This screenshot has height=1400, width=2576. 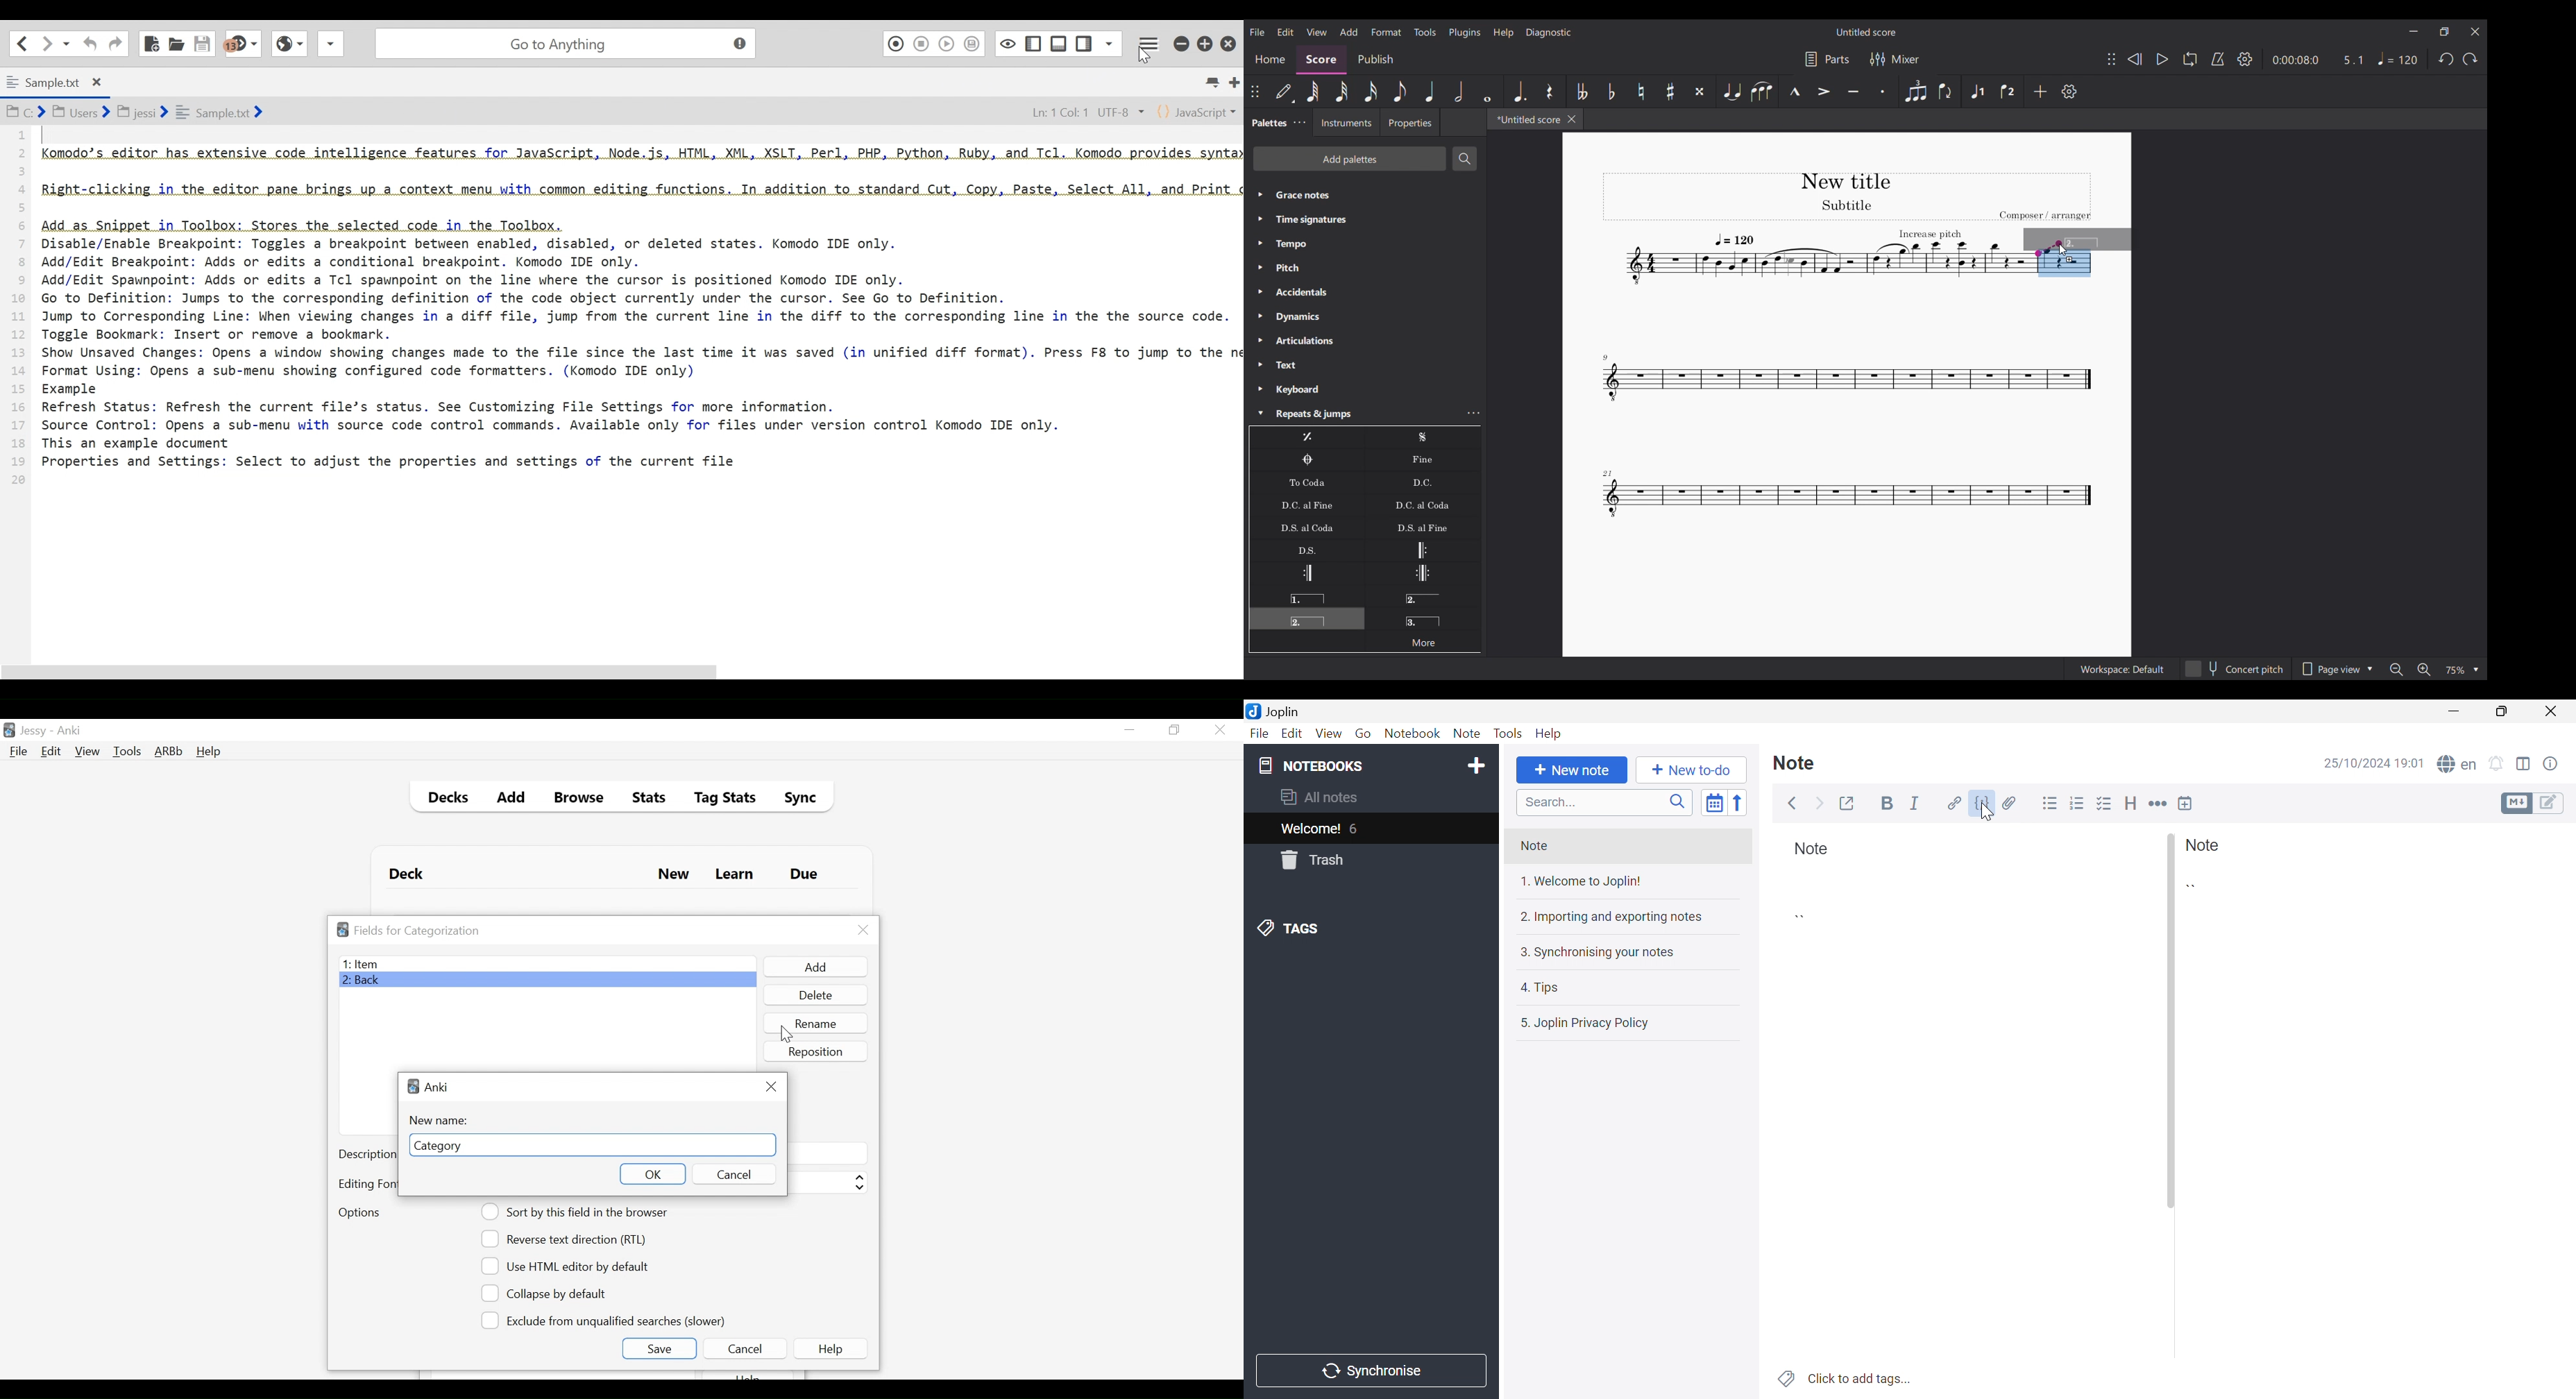 I want to click on Attach file, so click(x=2010, y=803).